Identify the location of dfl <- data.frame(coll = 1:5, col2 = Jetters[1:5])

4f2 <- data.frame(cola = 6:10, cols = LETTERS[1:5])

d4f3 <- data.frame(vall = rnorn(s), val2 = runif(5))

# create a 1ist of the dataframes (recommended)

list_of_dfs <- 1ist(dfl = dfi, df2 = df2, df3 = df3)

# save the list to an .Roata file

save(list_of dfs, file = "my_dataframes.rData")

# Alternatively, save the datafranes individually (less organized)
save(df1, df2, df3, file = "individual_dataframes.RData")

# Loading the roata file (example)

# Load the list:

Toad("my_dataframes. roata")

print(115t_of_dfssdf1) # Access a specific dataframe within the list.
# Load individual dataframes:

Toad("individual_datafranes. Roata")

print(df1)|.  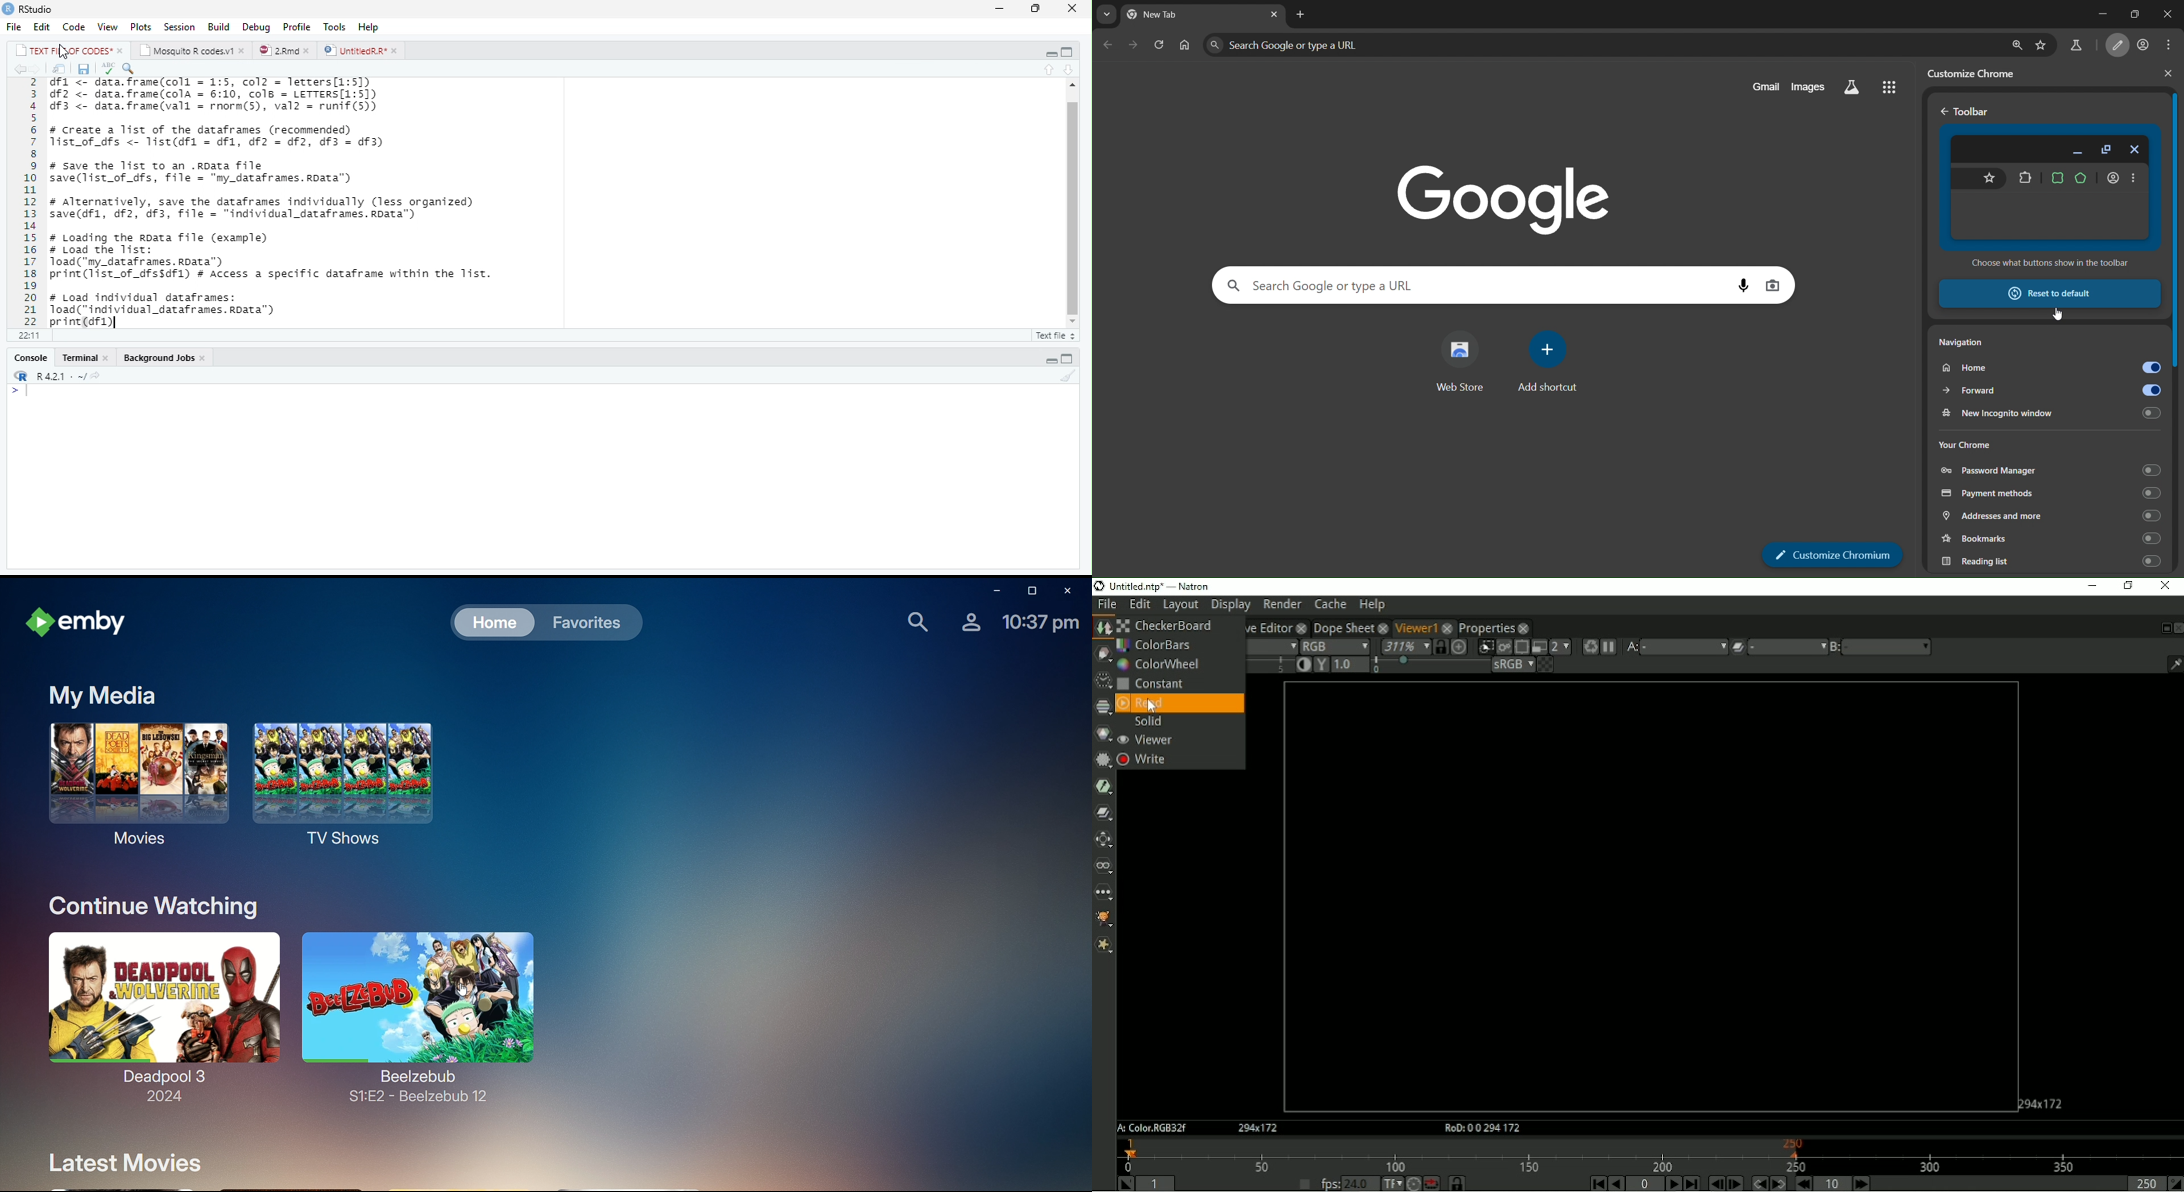
(284, 202).